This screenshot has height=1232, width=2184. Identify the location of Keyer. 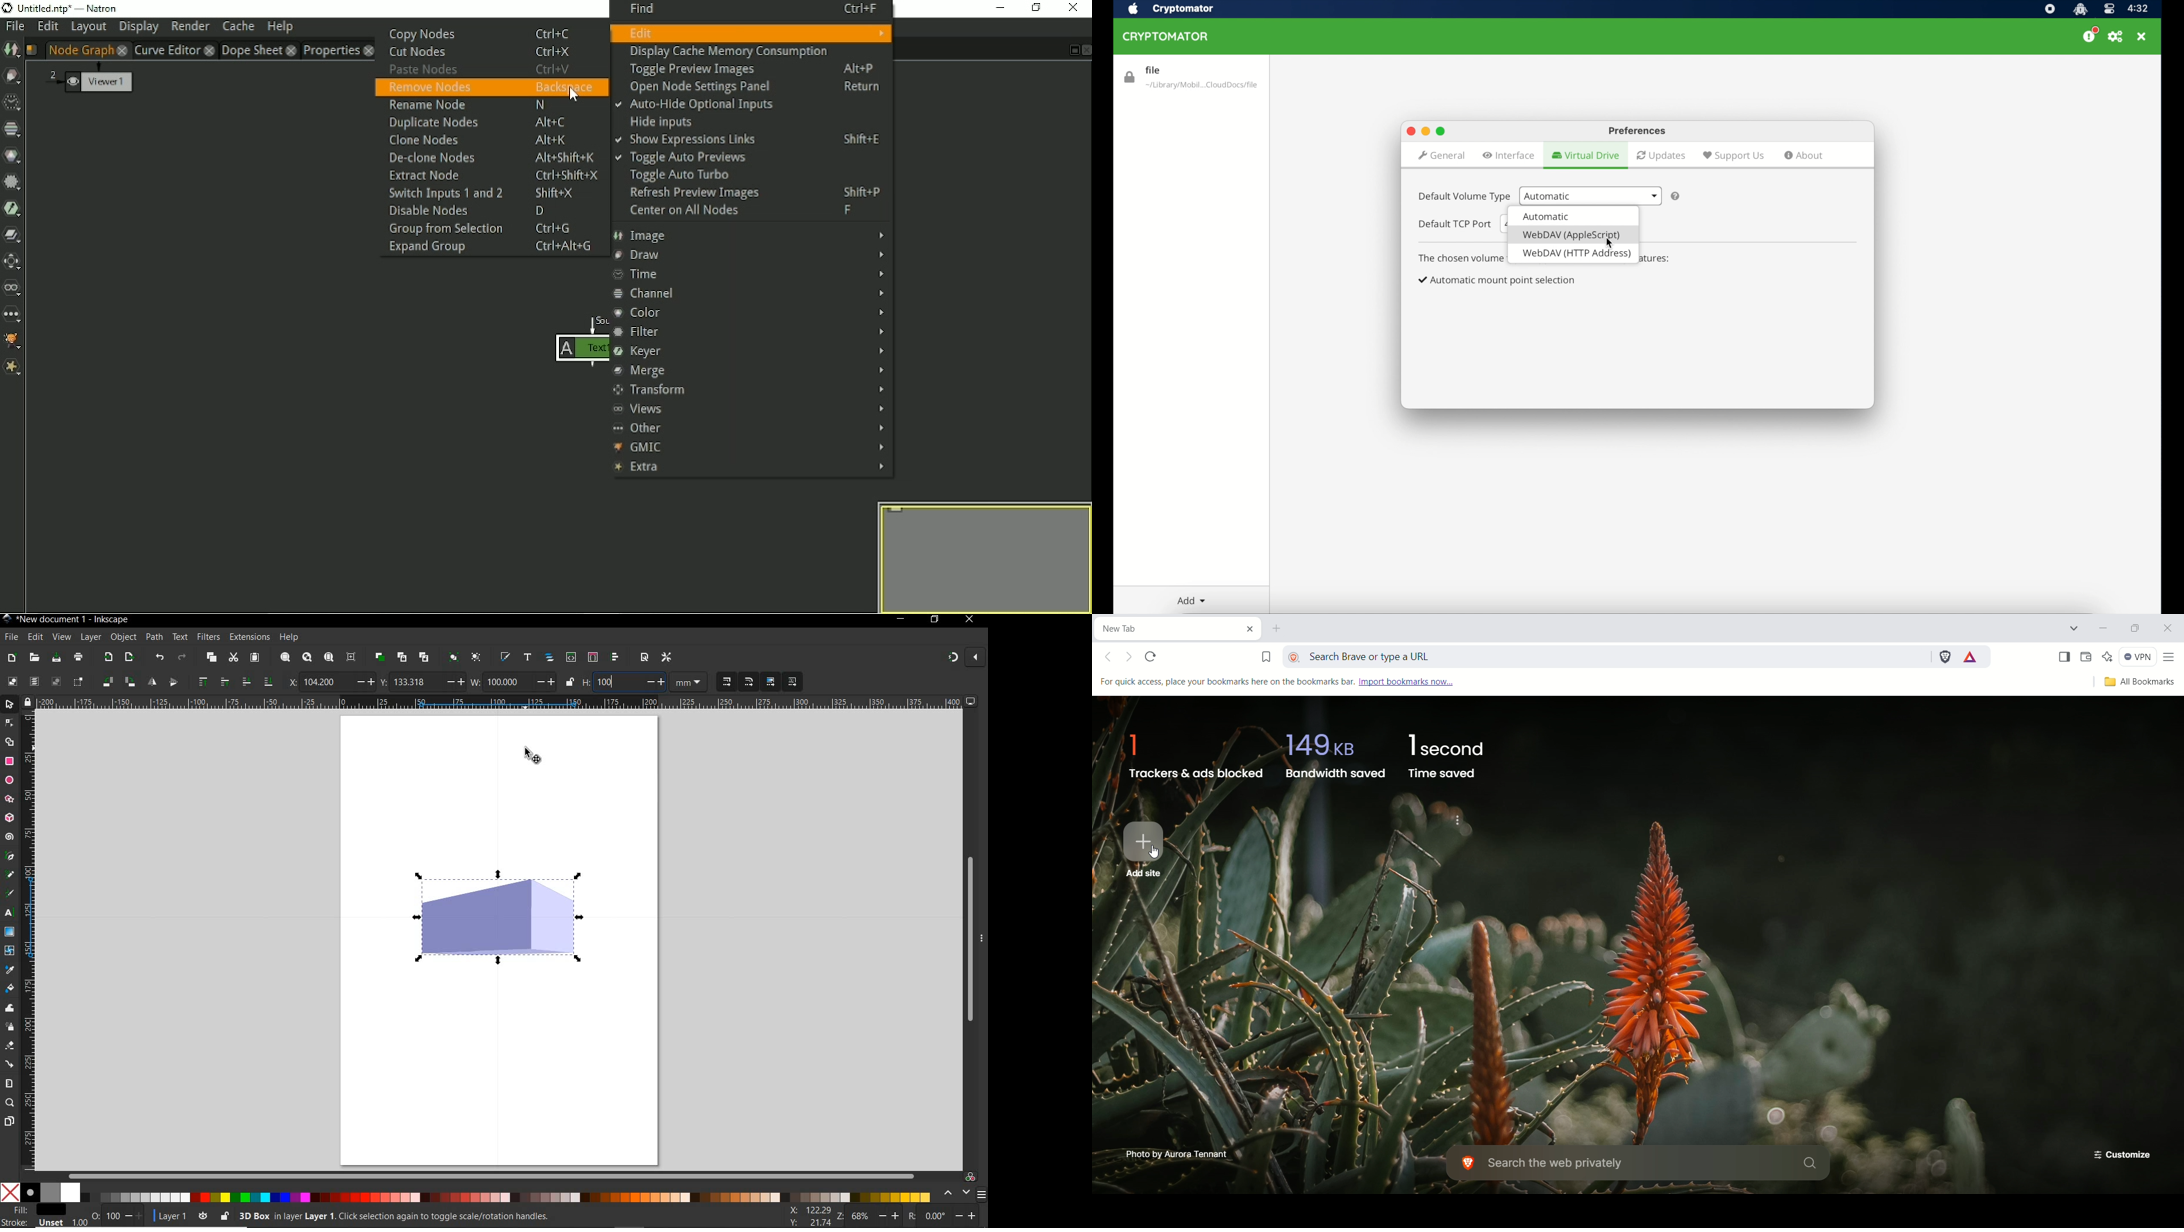
(13, 209).